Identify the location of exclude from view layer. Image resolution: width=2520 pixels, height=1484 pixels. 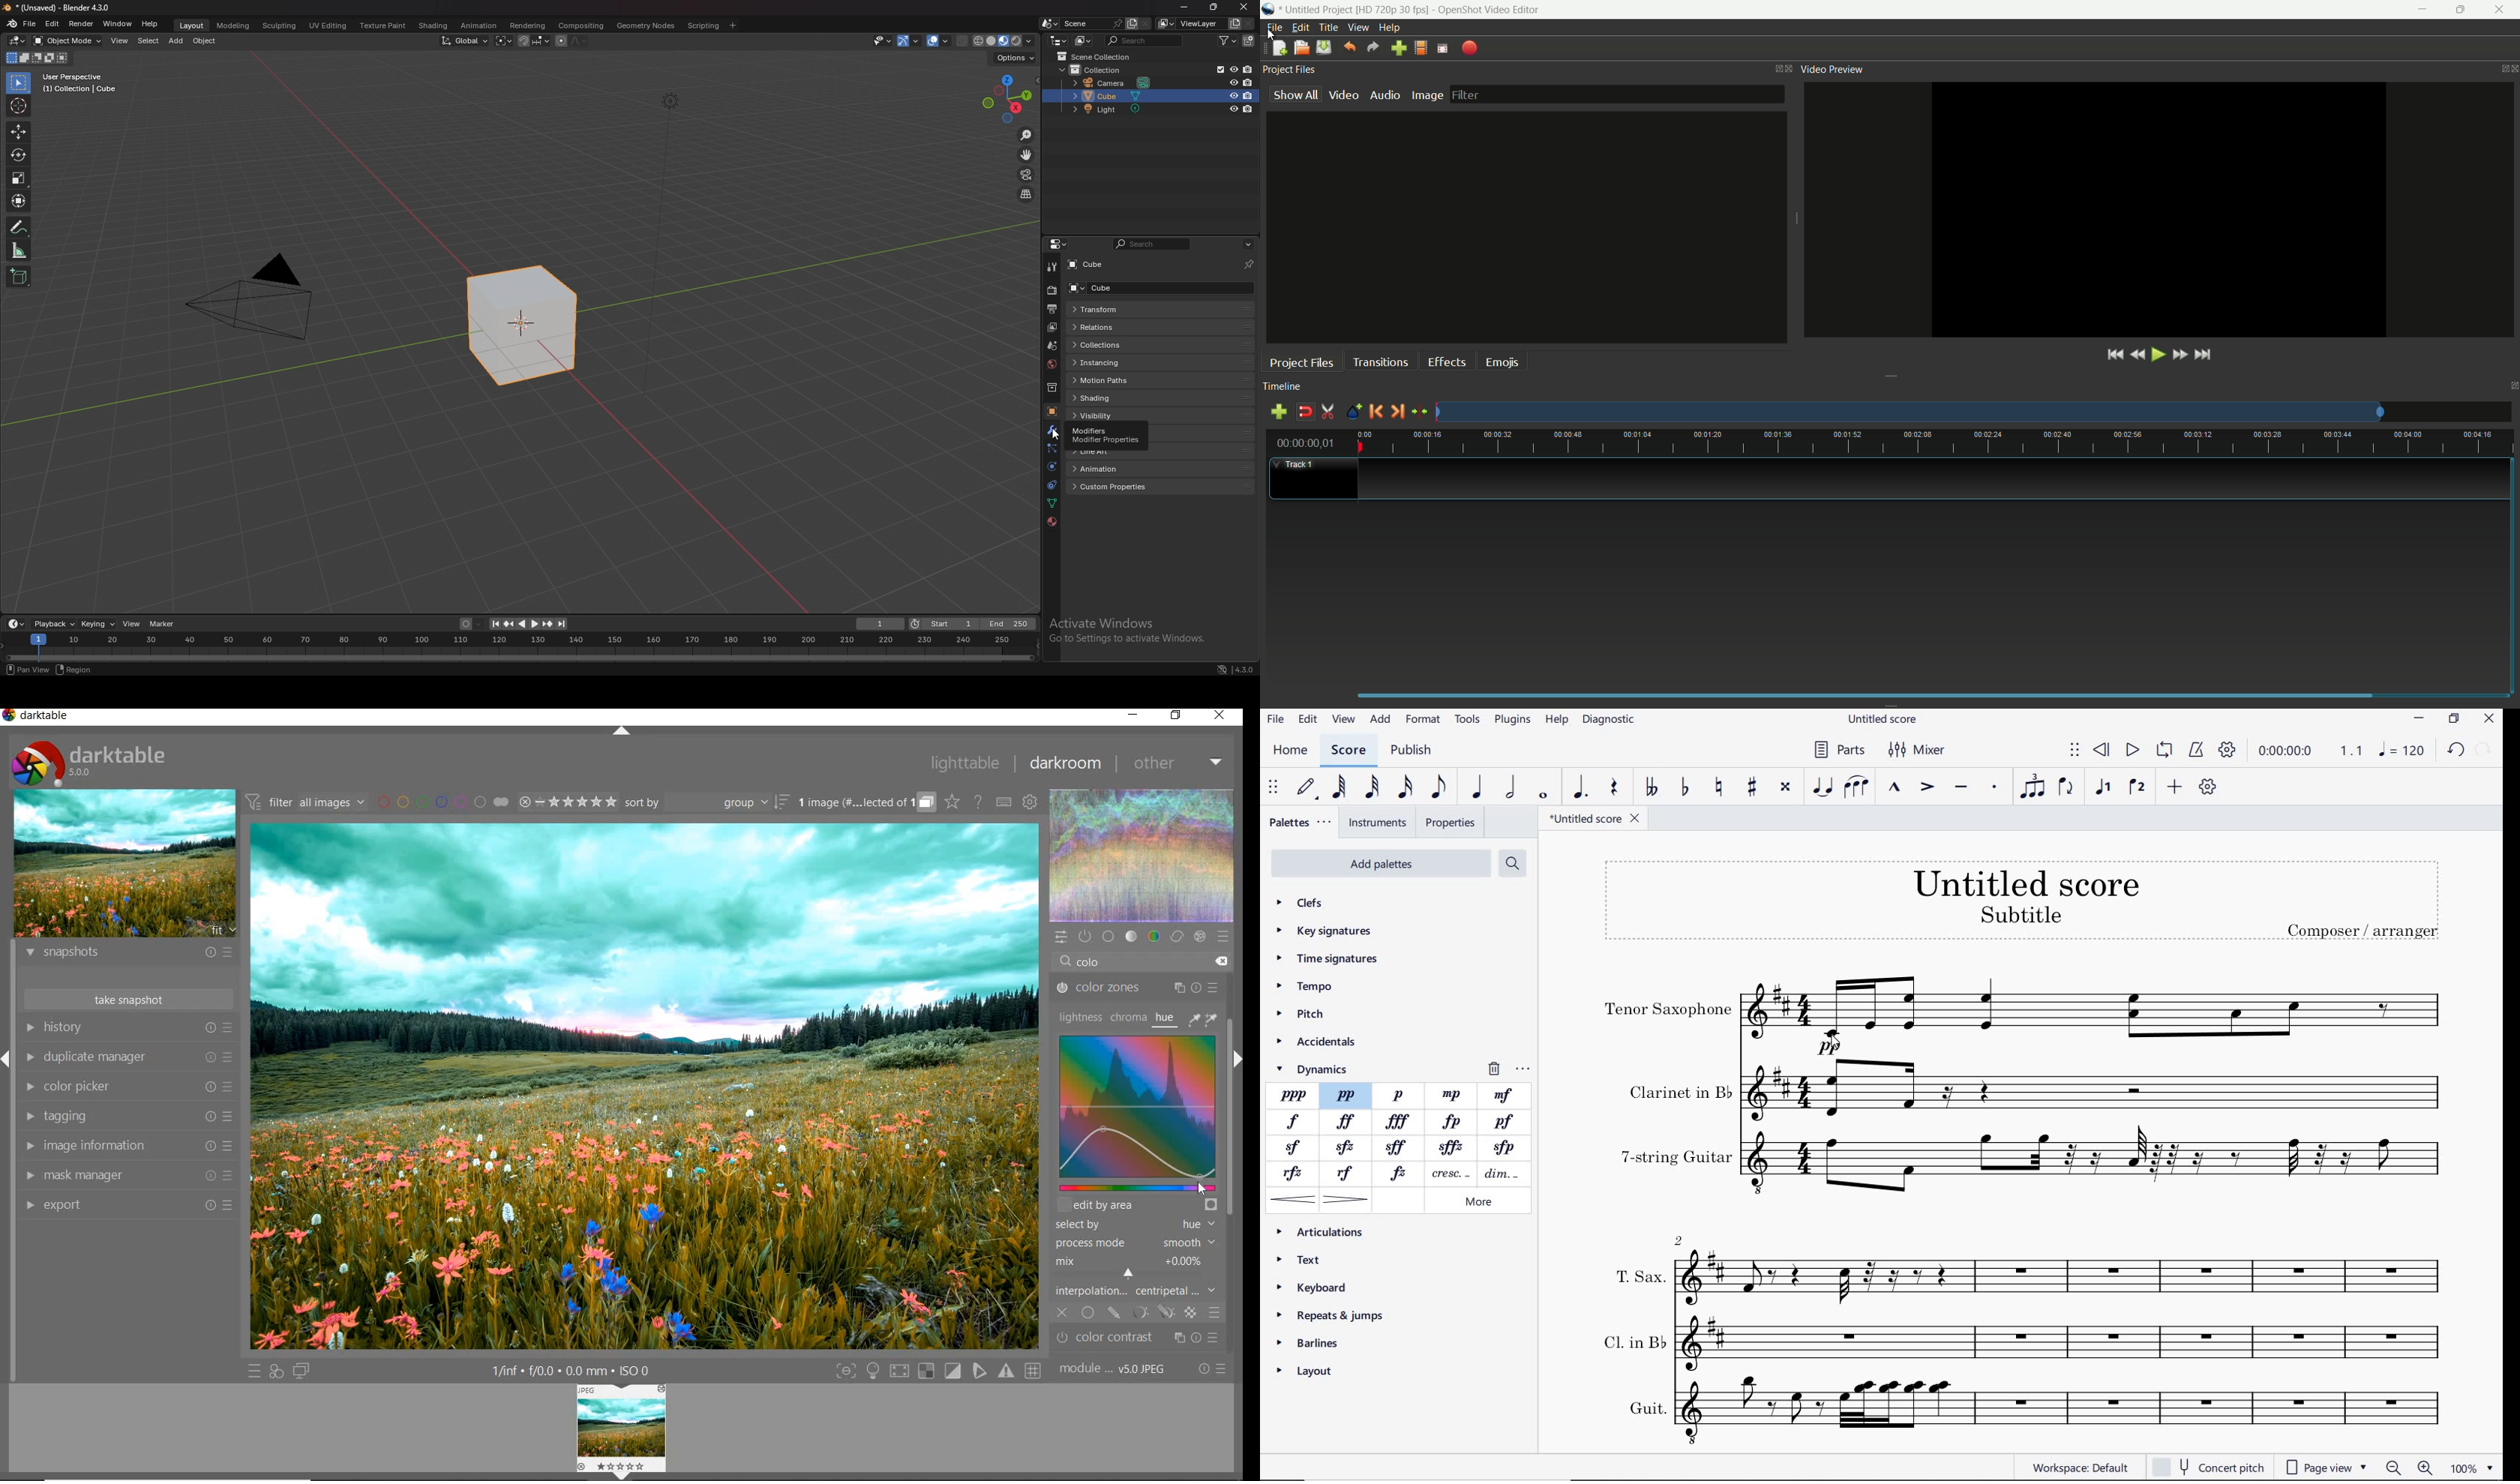
(1218, 70).